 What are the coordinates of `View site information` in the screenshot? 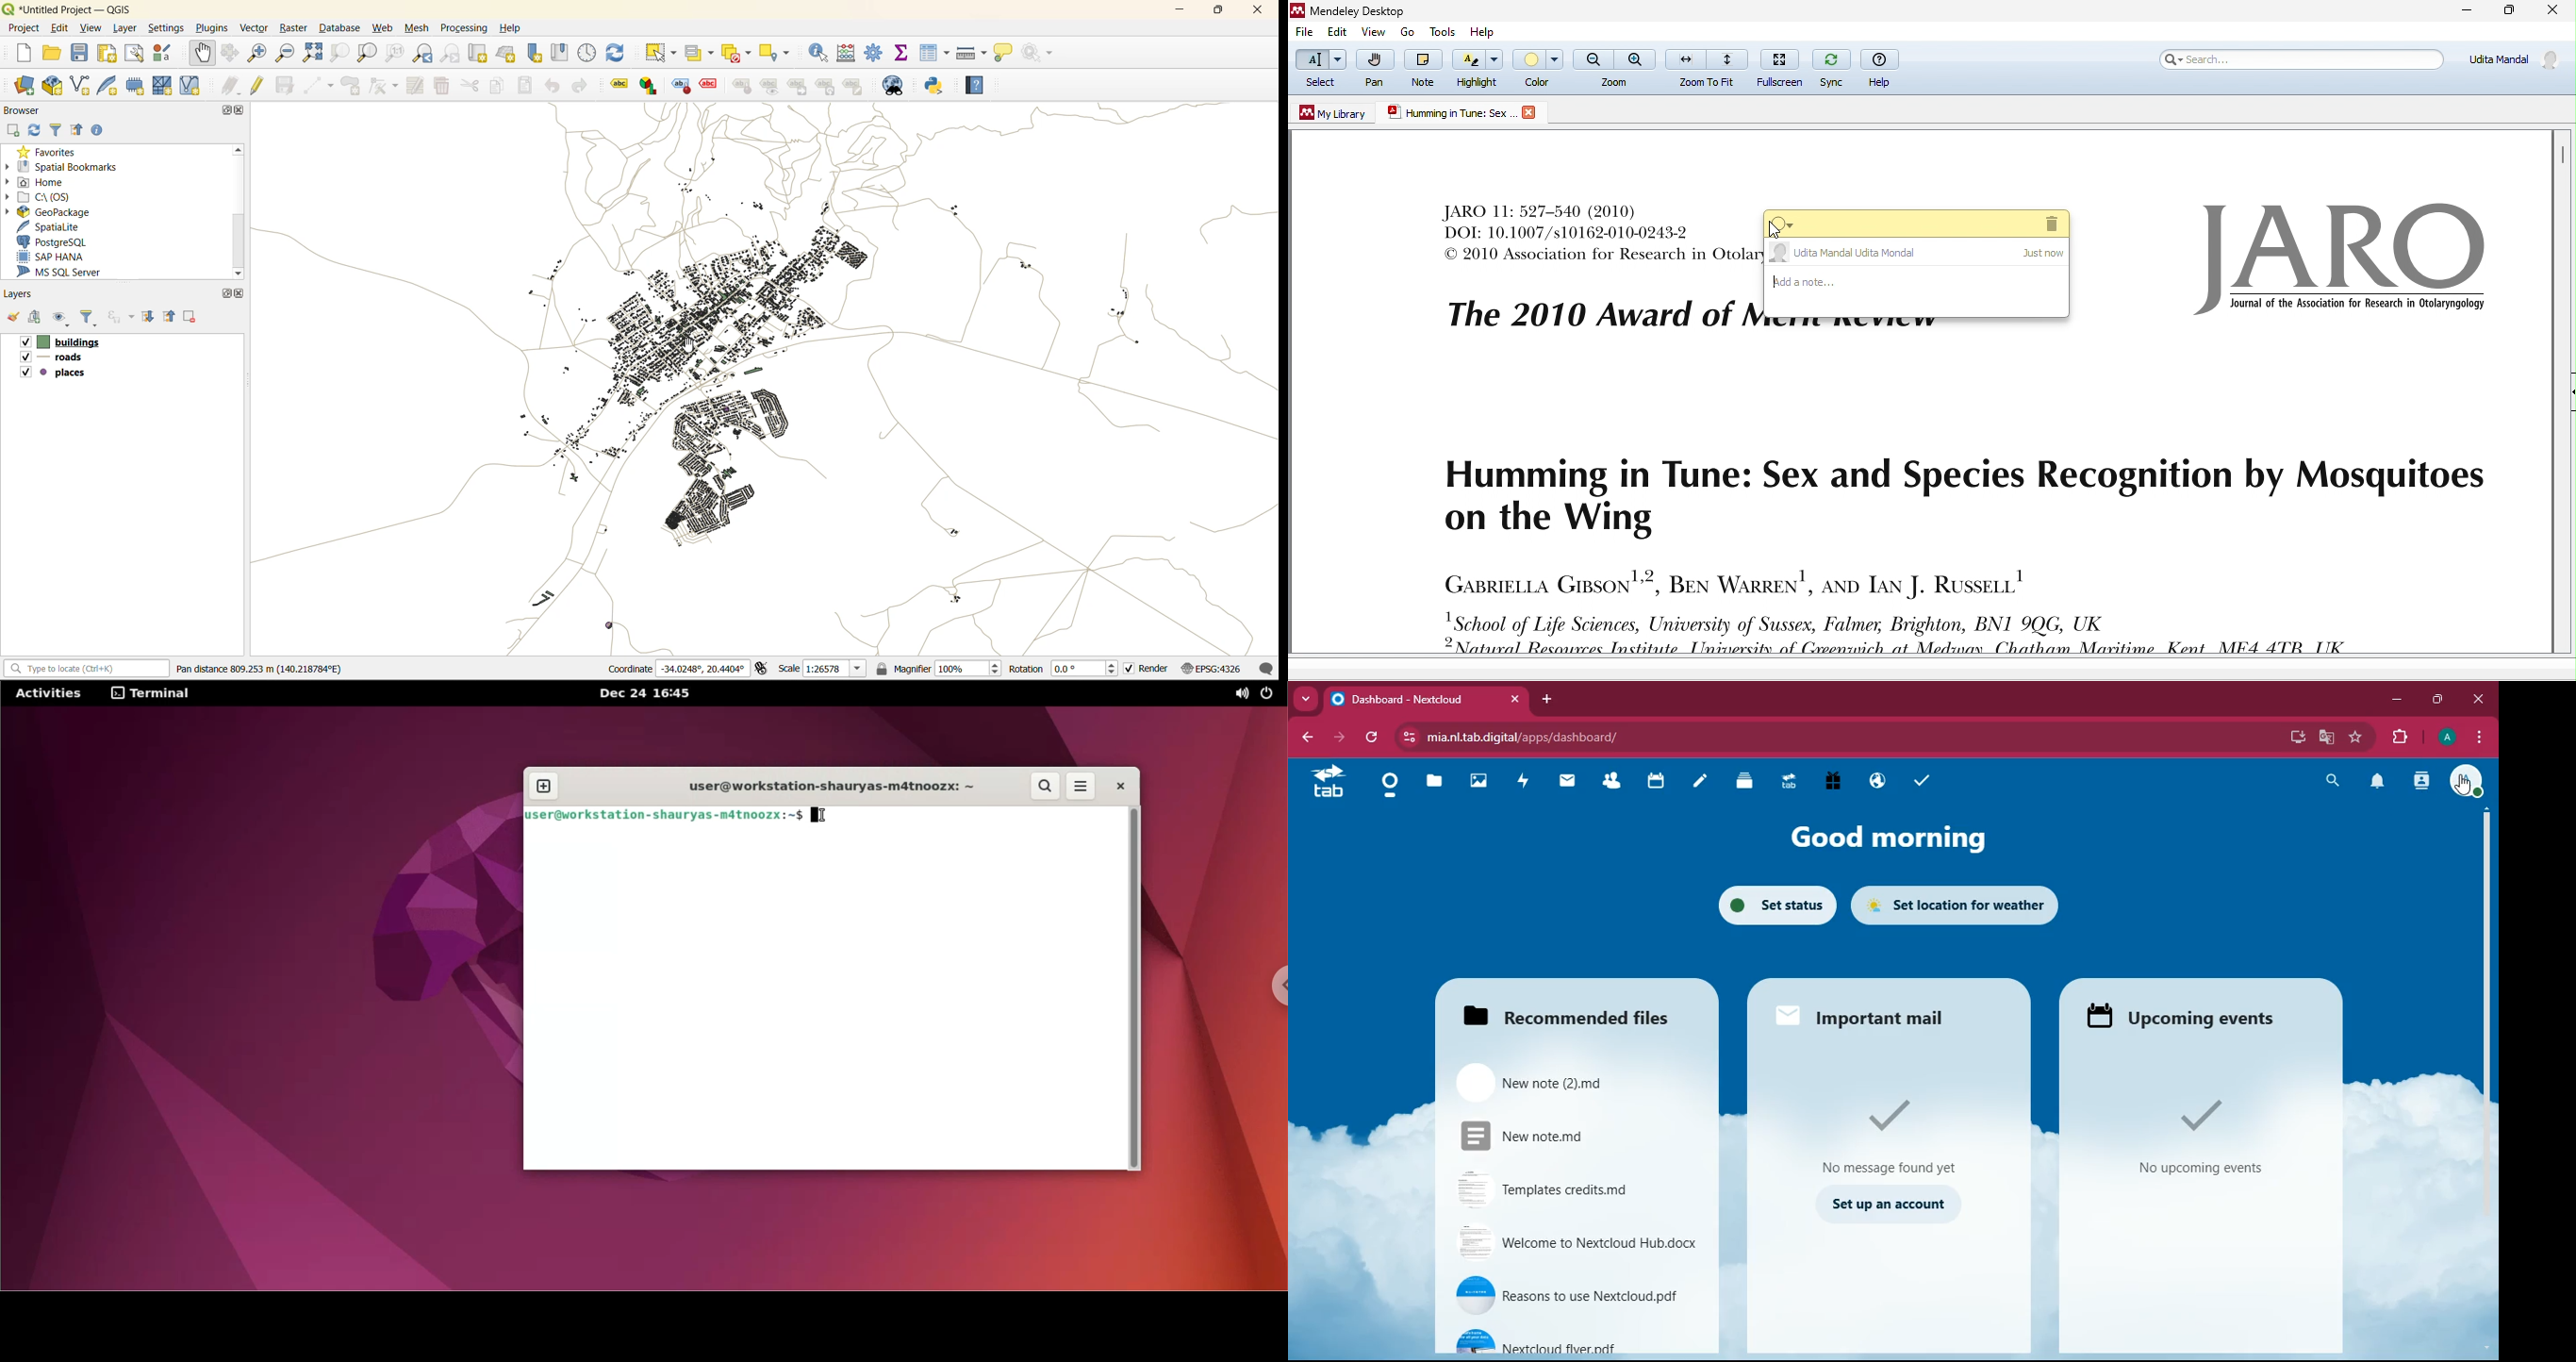 It's located at (1406, 738).